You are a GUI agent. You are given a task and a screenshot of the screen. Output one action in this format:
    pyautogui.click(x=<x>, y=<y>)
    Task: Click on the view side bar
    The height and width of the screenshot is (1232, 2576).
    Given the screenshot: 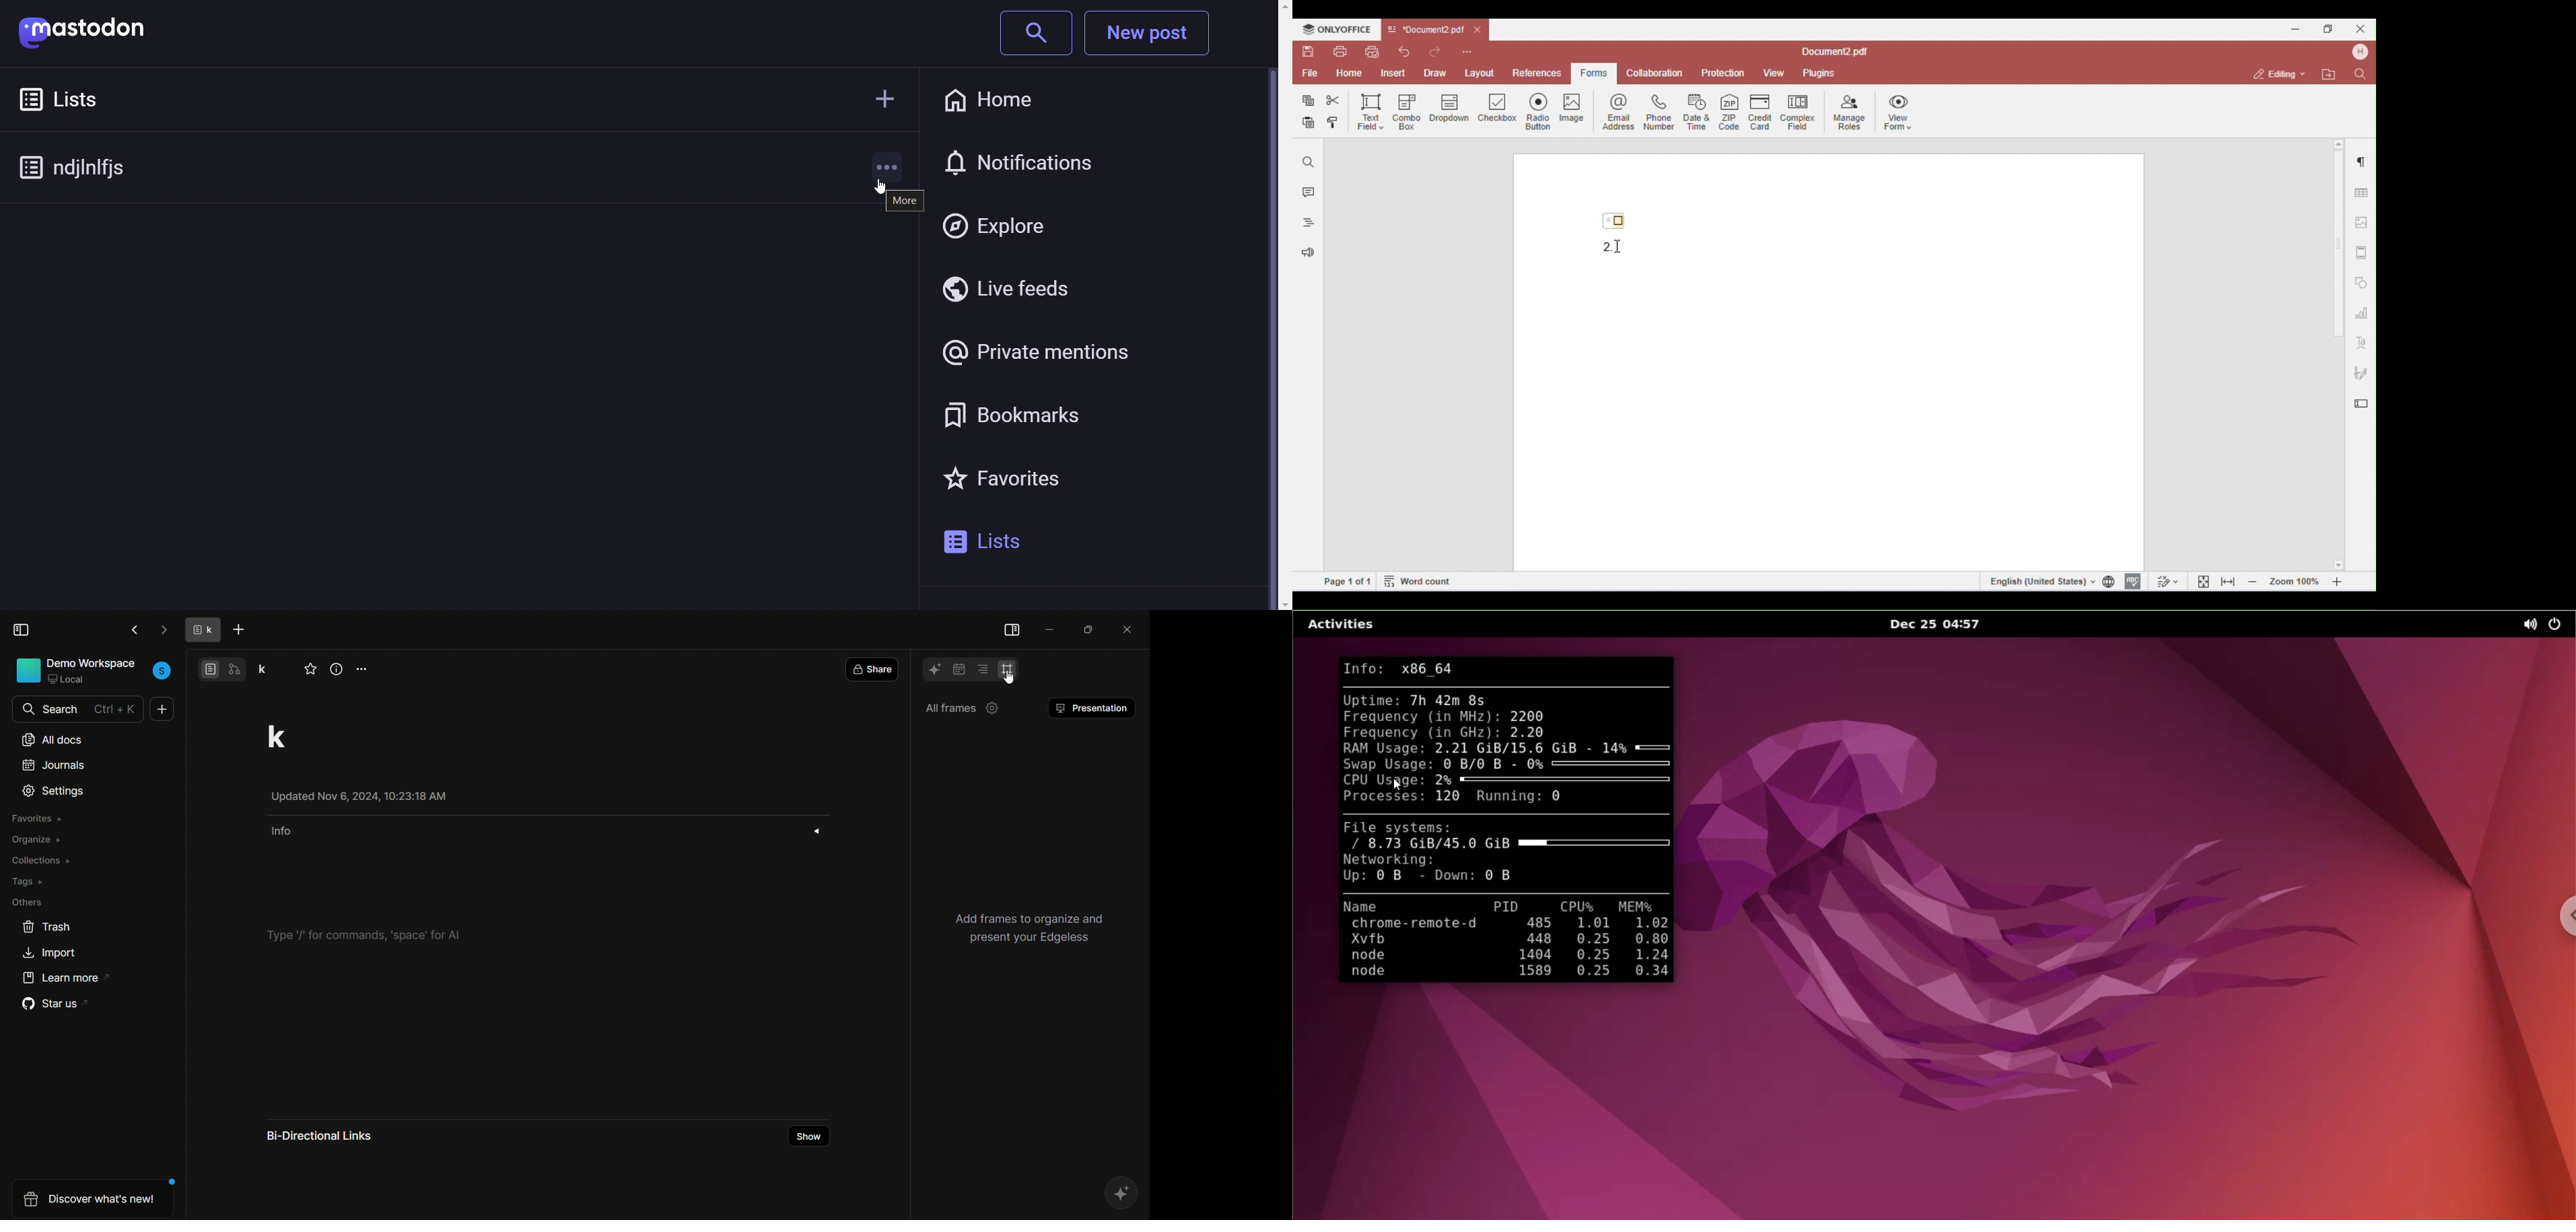 What is the action you would take?
    pyautogui.click(x=1012, y=627)
    